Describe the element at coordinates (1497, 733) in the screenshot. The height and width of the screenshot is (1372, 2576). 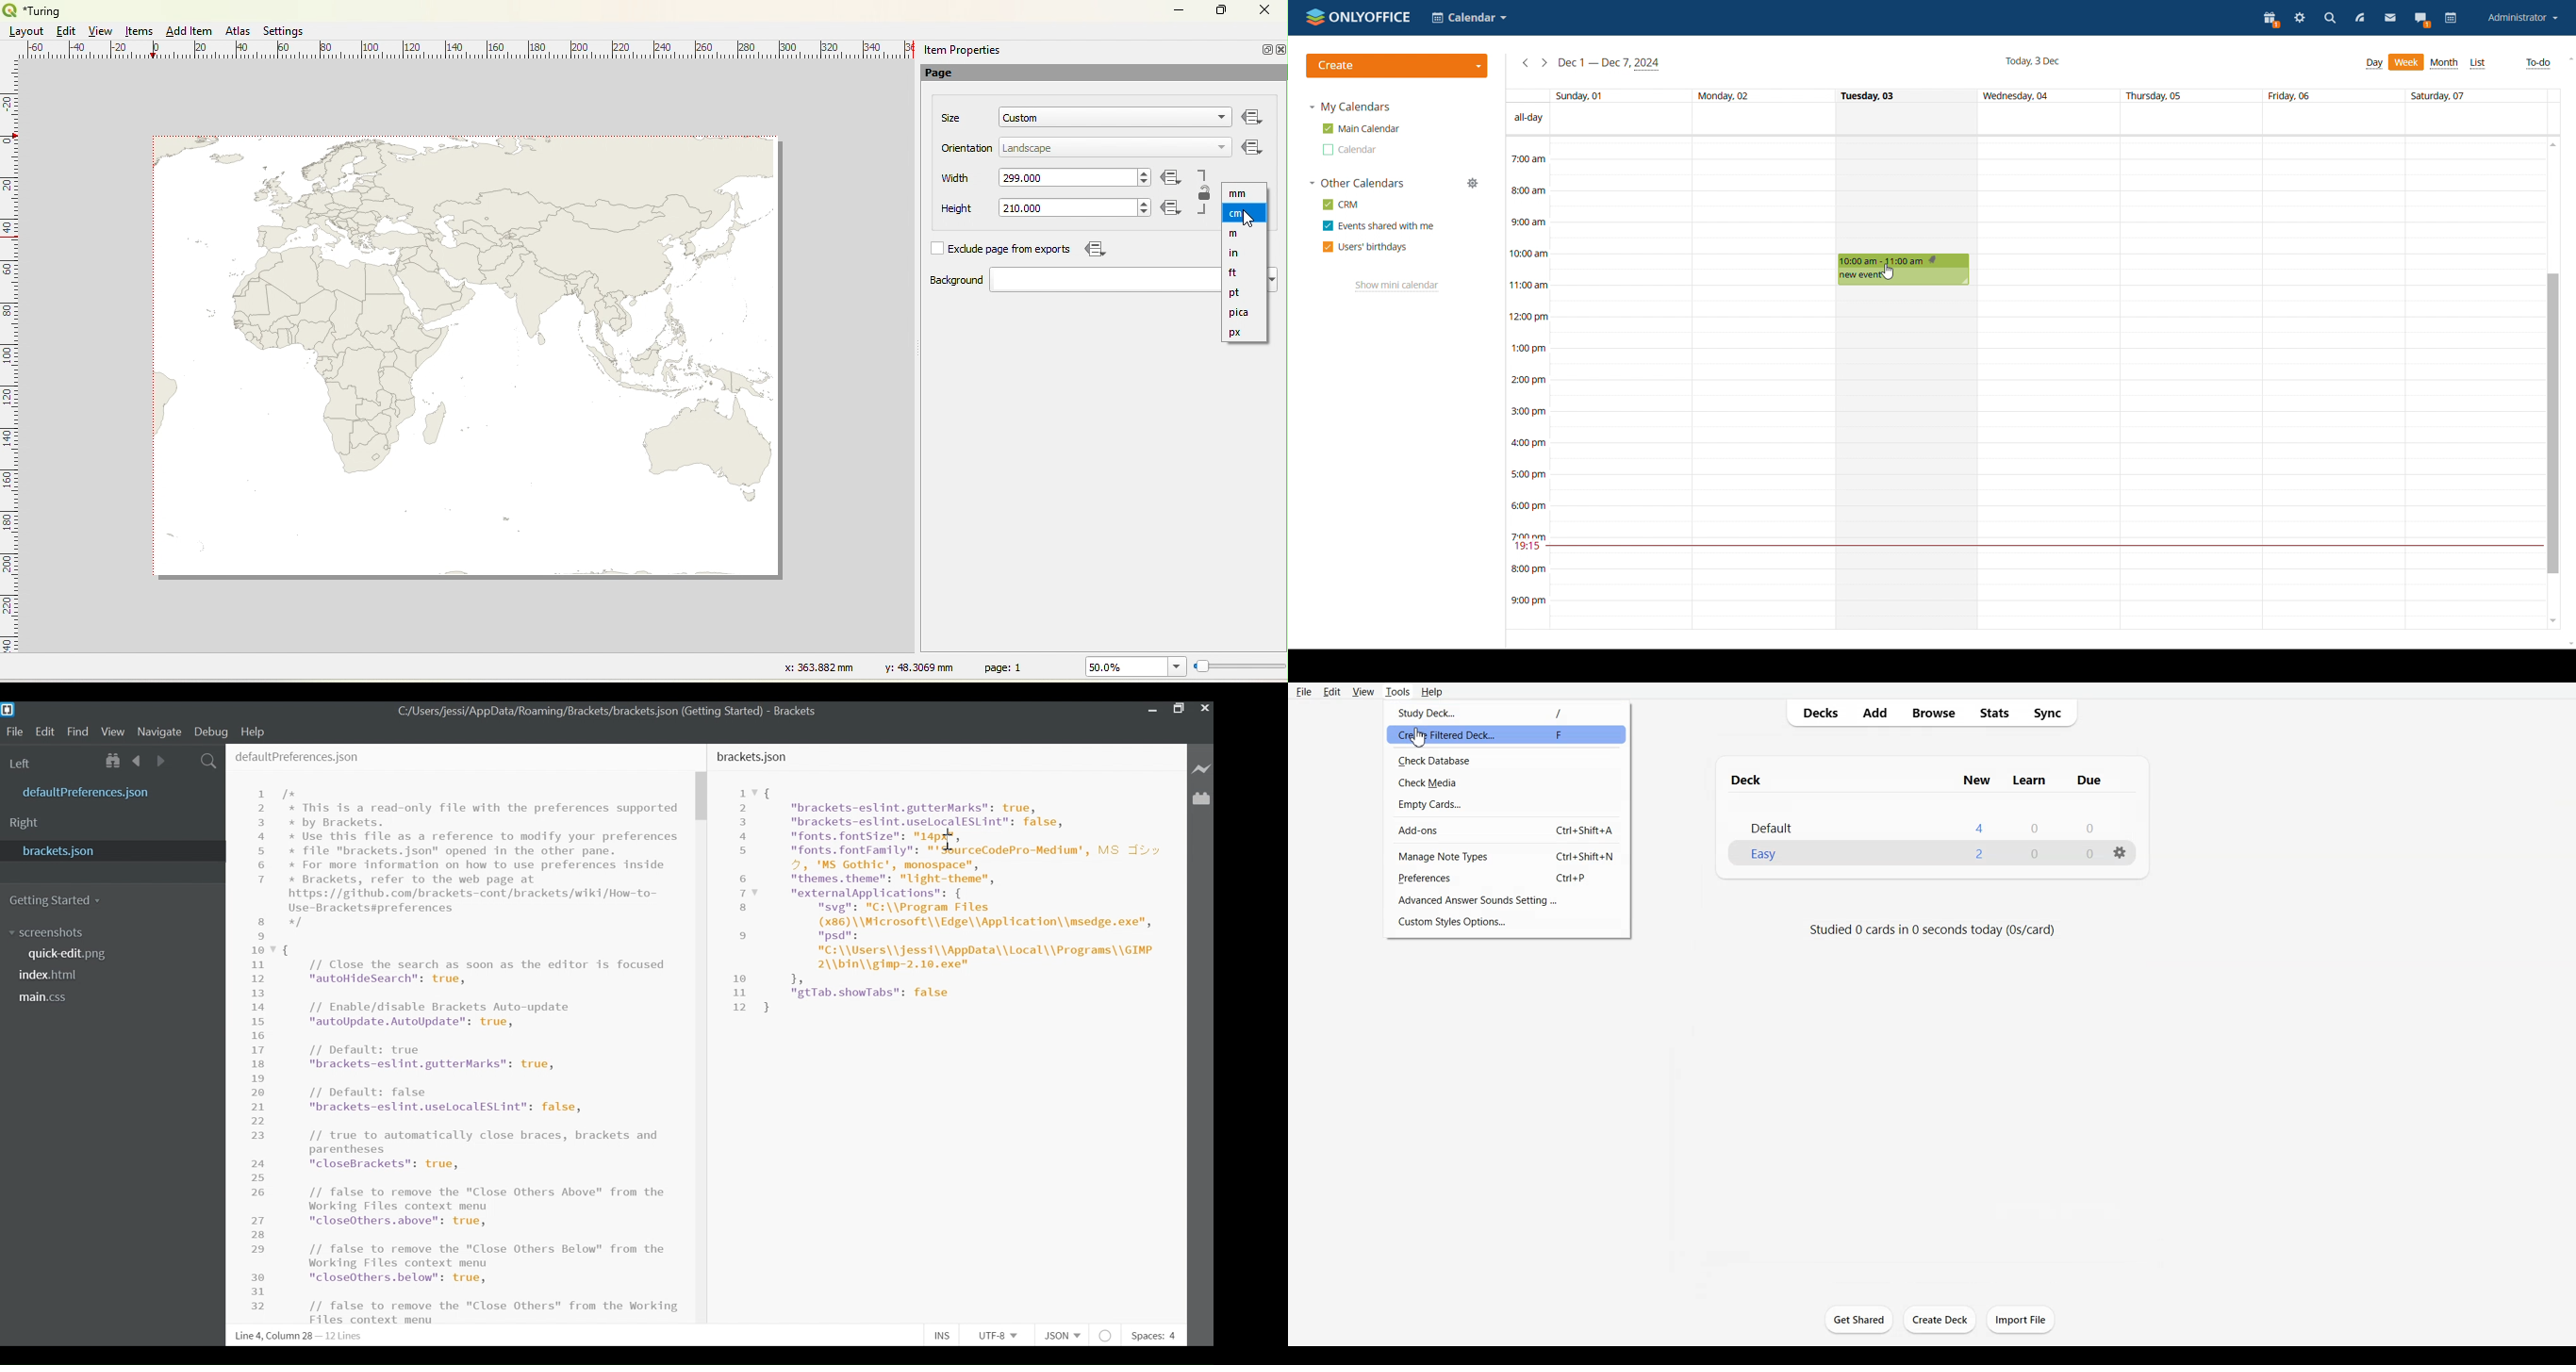
I see `Create Filtered Deck` at that location.